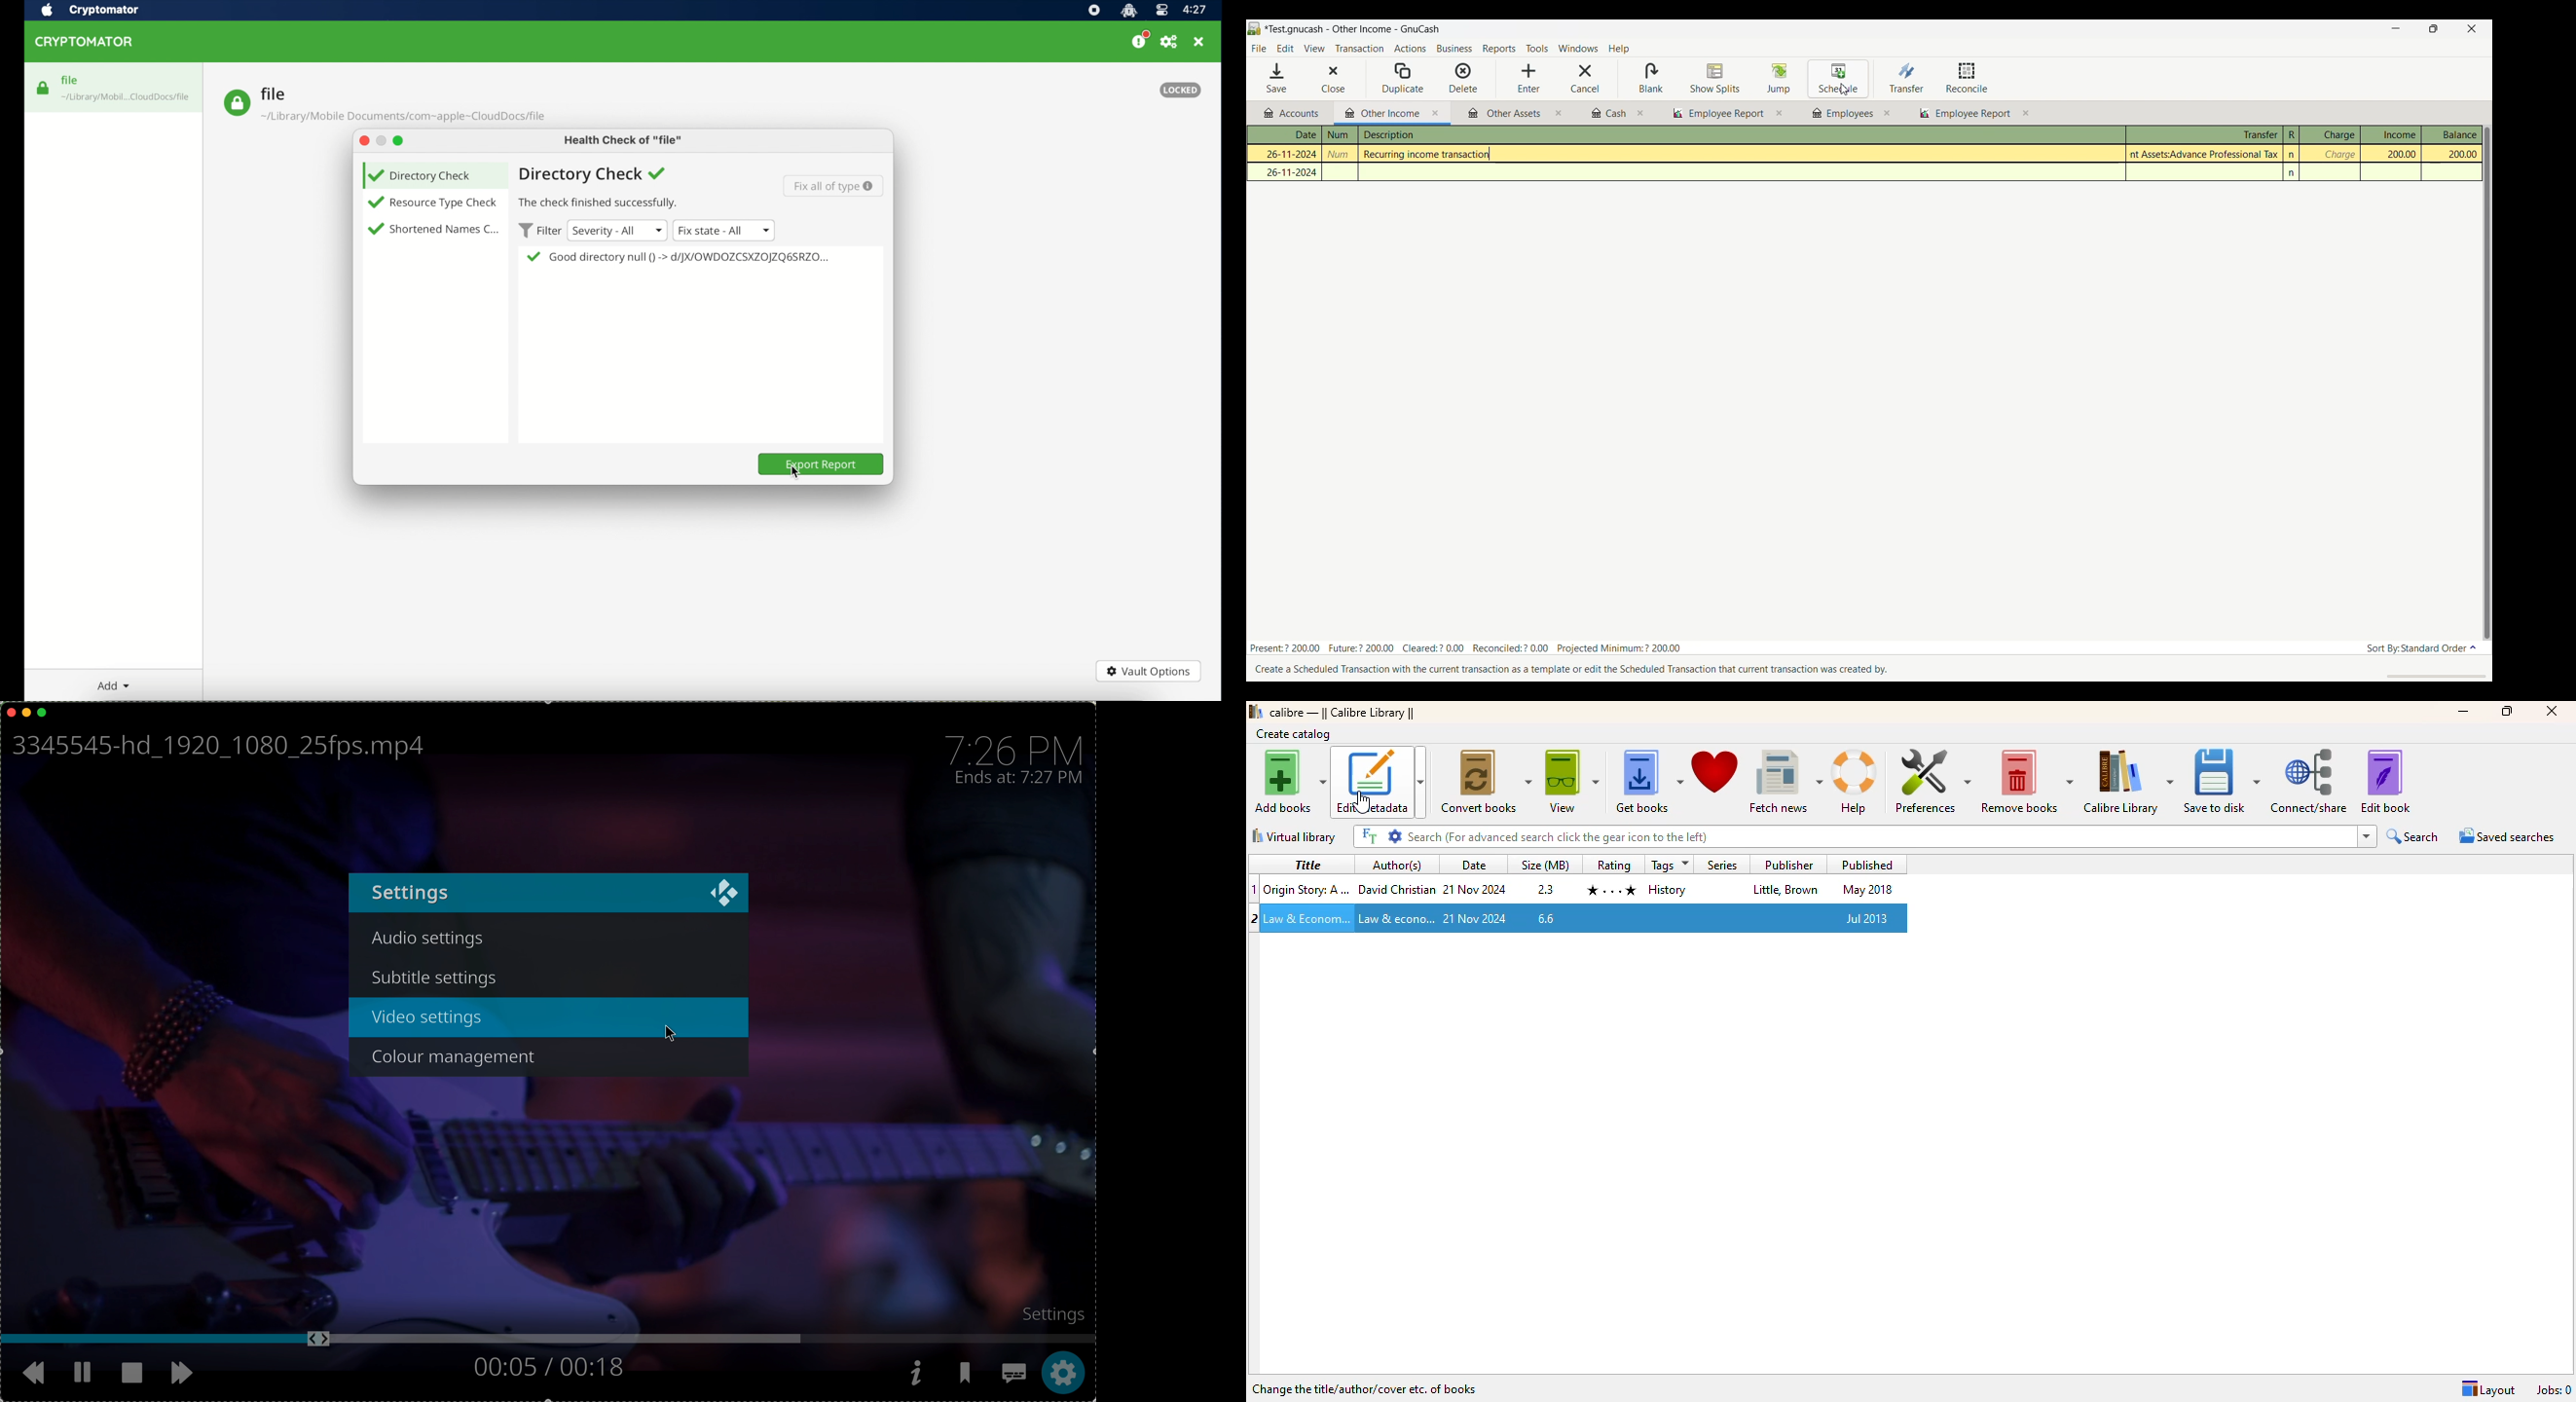  Describe the element at coordinates (1672, 865) in the screenshot. I see `tags` at that location.